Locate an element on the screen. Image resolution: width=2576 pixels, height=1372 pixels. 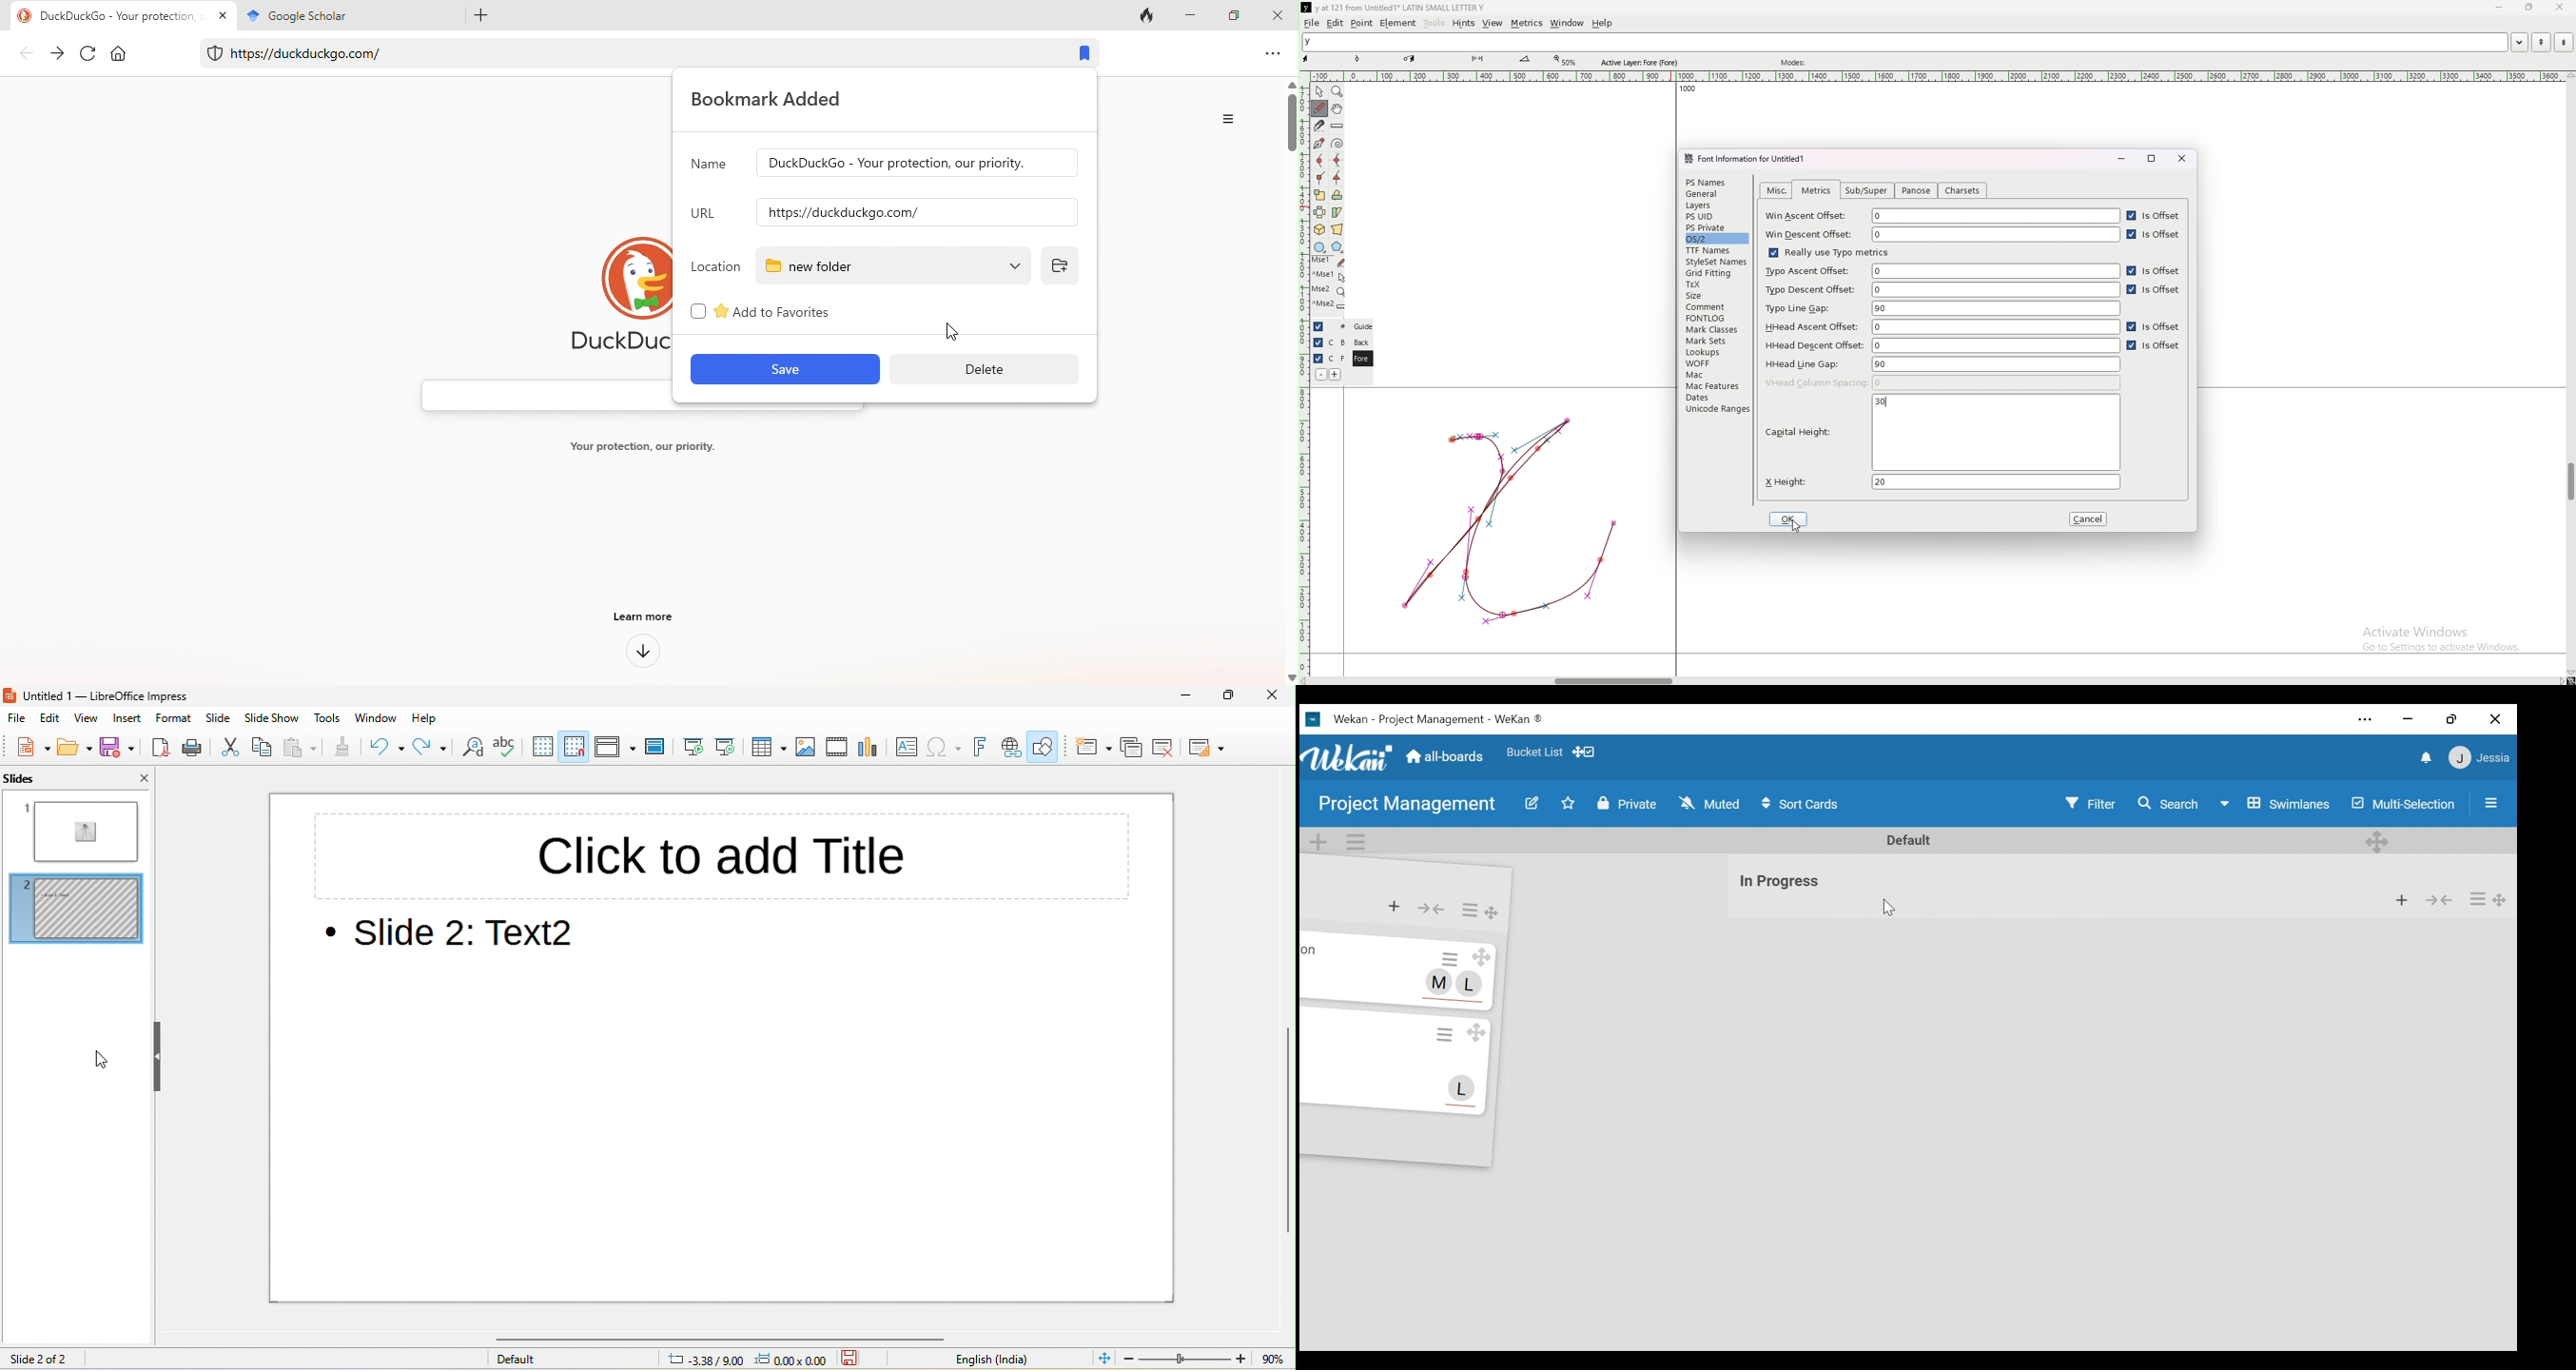
slide 2 text 2 is located at coordinates (459, 936).